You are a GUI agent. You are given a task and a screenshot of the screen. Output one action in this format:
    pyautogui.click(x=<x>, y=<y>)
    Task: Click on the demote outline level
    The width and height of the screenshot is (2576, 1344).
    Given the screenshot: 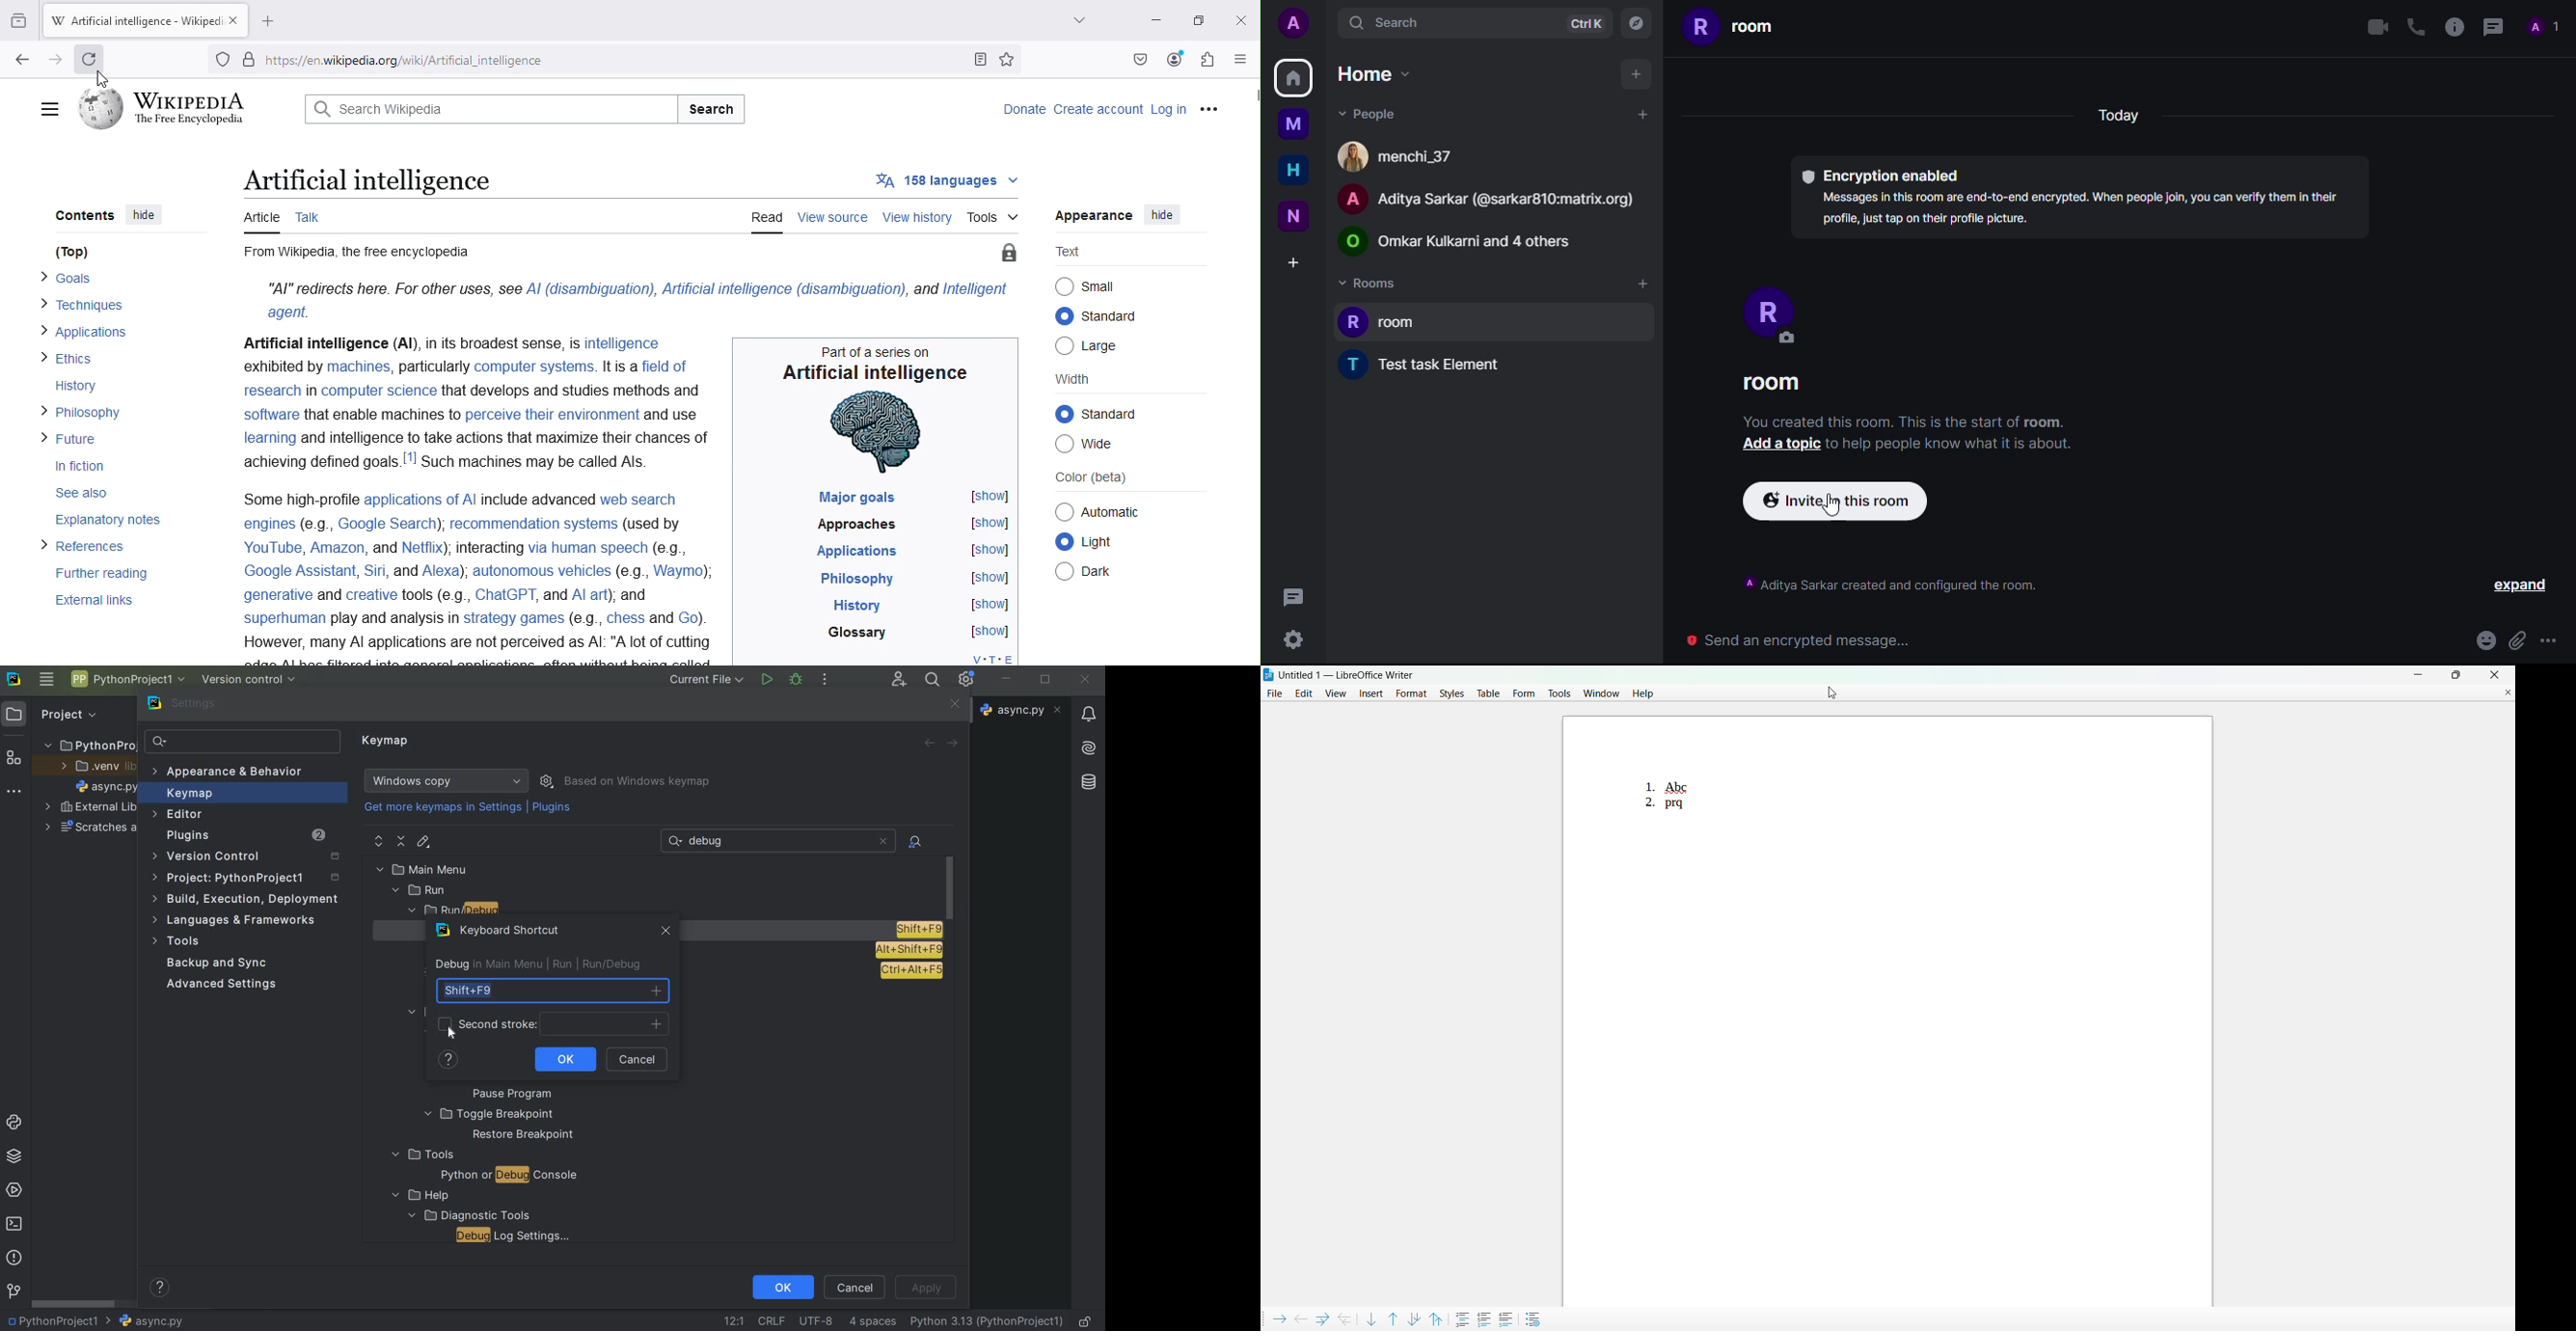 What is the action you would take?
    pyautogui.click(x=1278, y=1317)
    